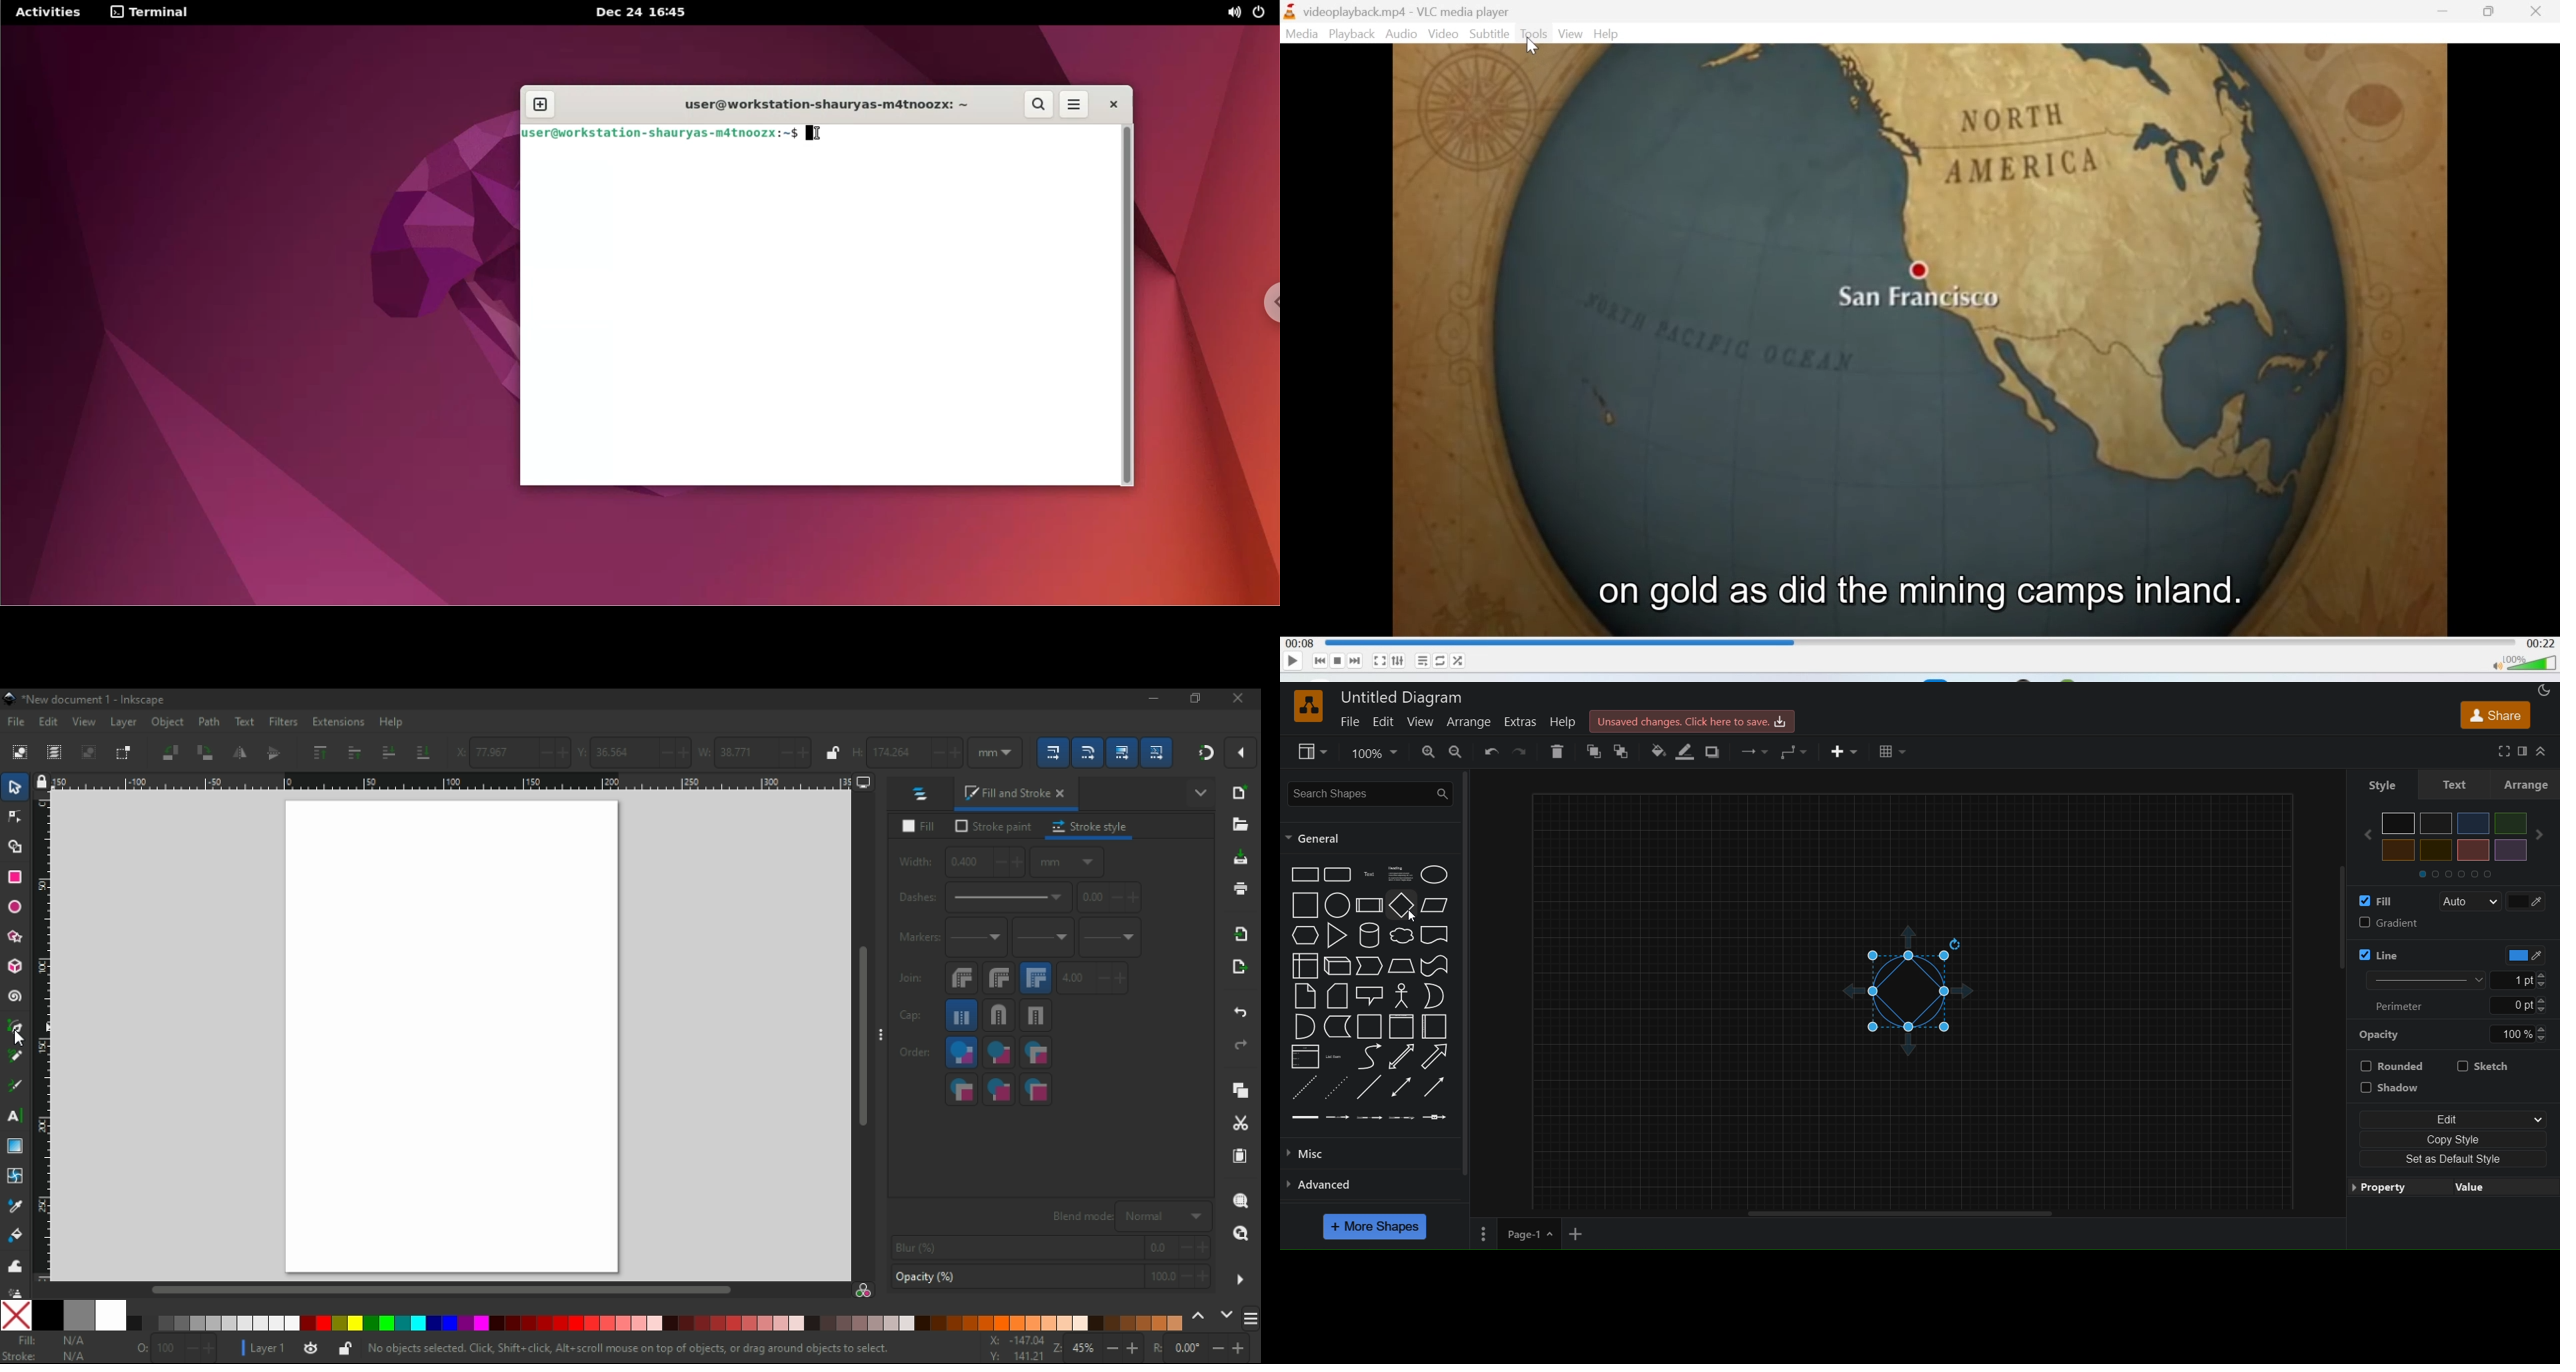 Image resolution: width=2576 pixels, height=1372 pixels. Describe the element at coordinates (83, 700) in the screenshot. I see `icon and filename` at that location.